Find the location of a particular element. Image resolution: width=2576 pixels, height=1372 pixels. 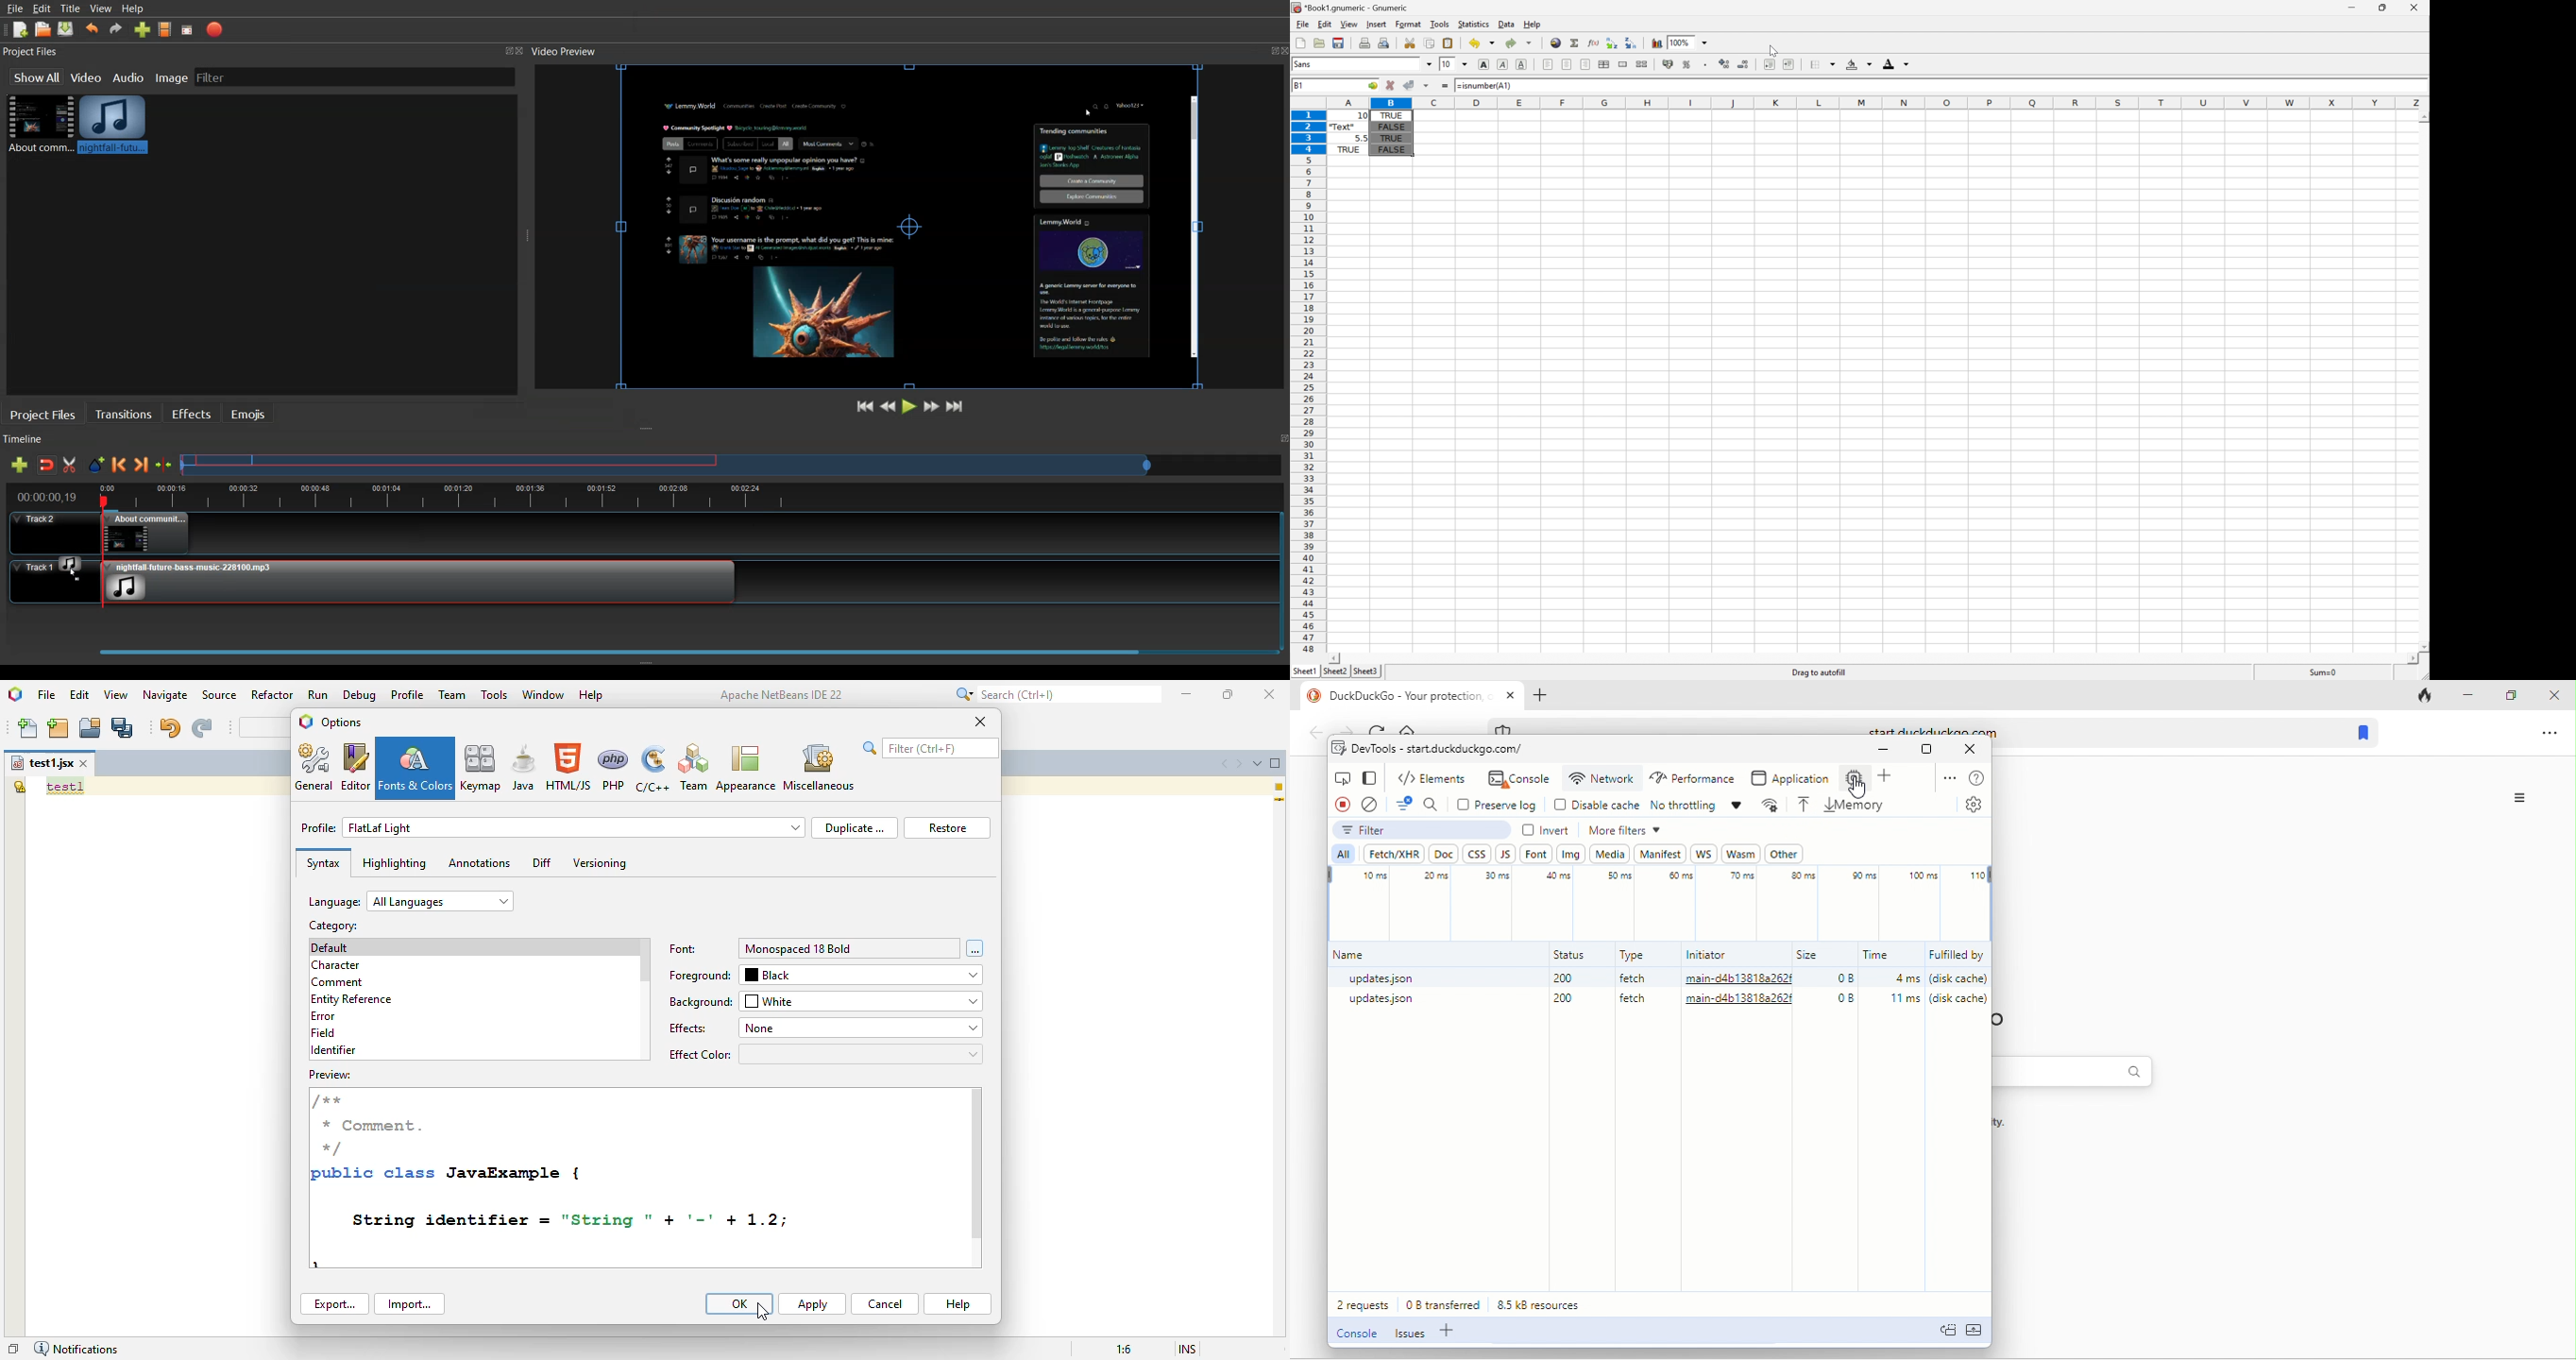

Scroll Down is located at coordinates (2423, 117).